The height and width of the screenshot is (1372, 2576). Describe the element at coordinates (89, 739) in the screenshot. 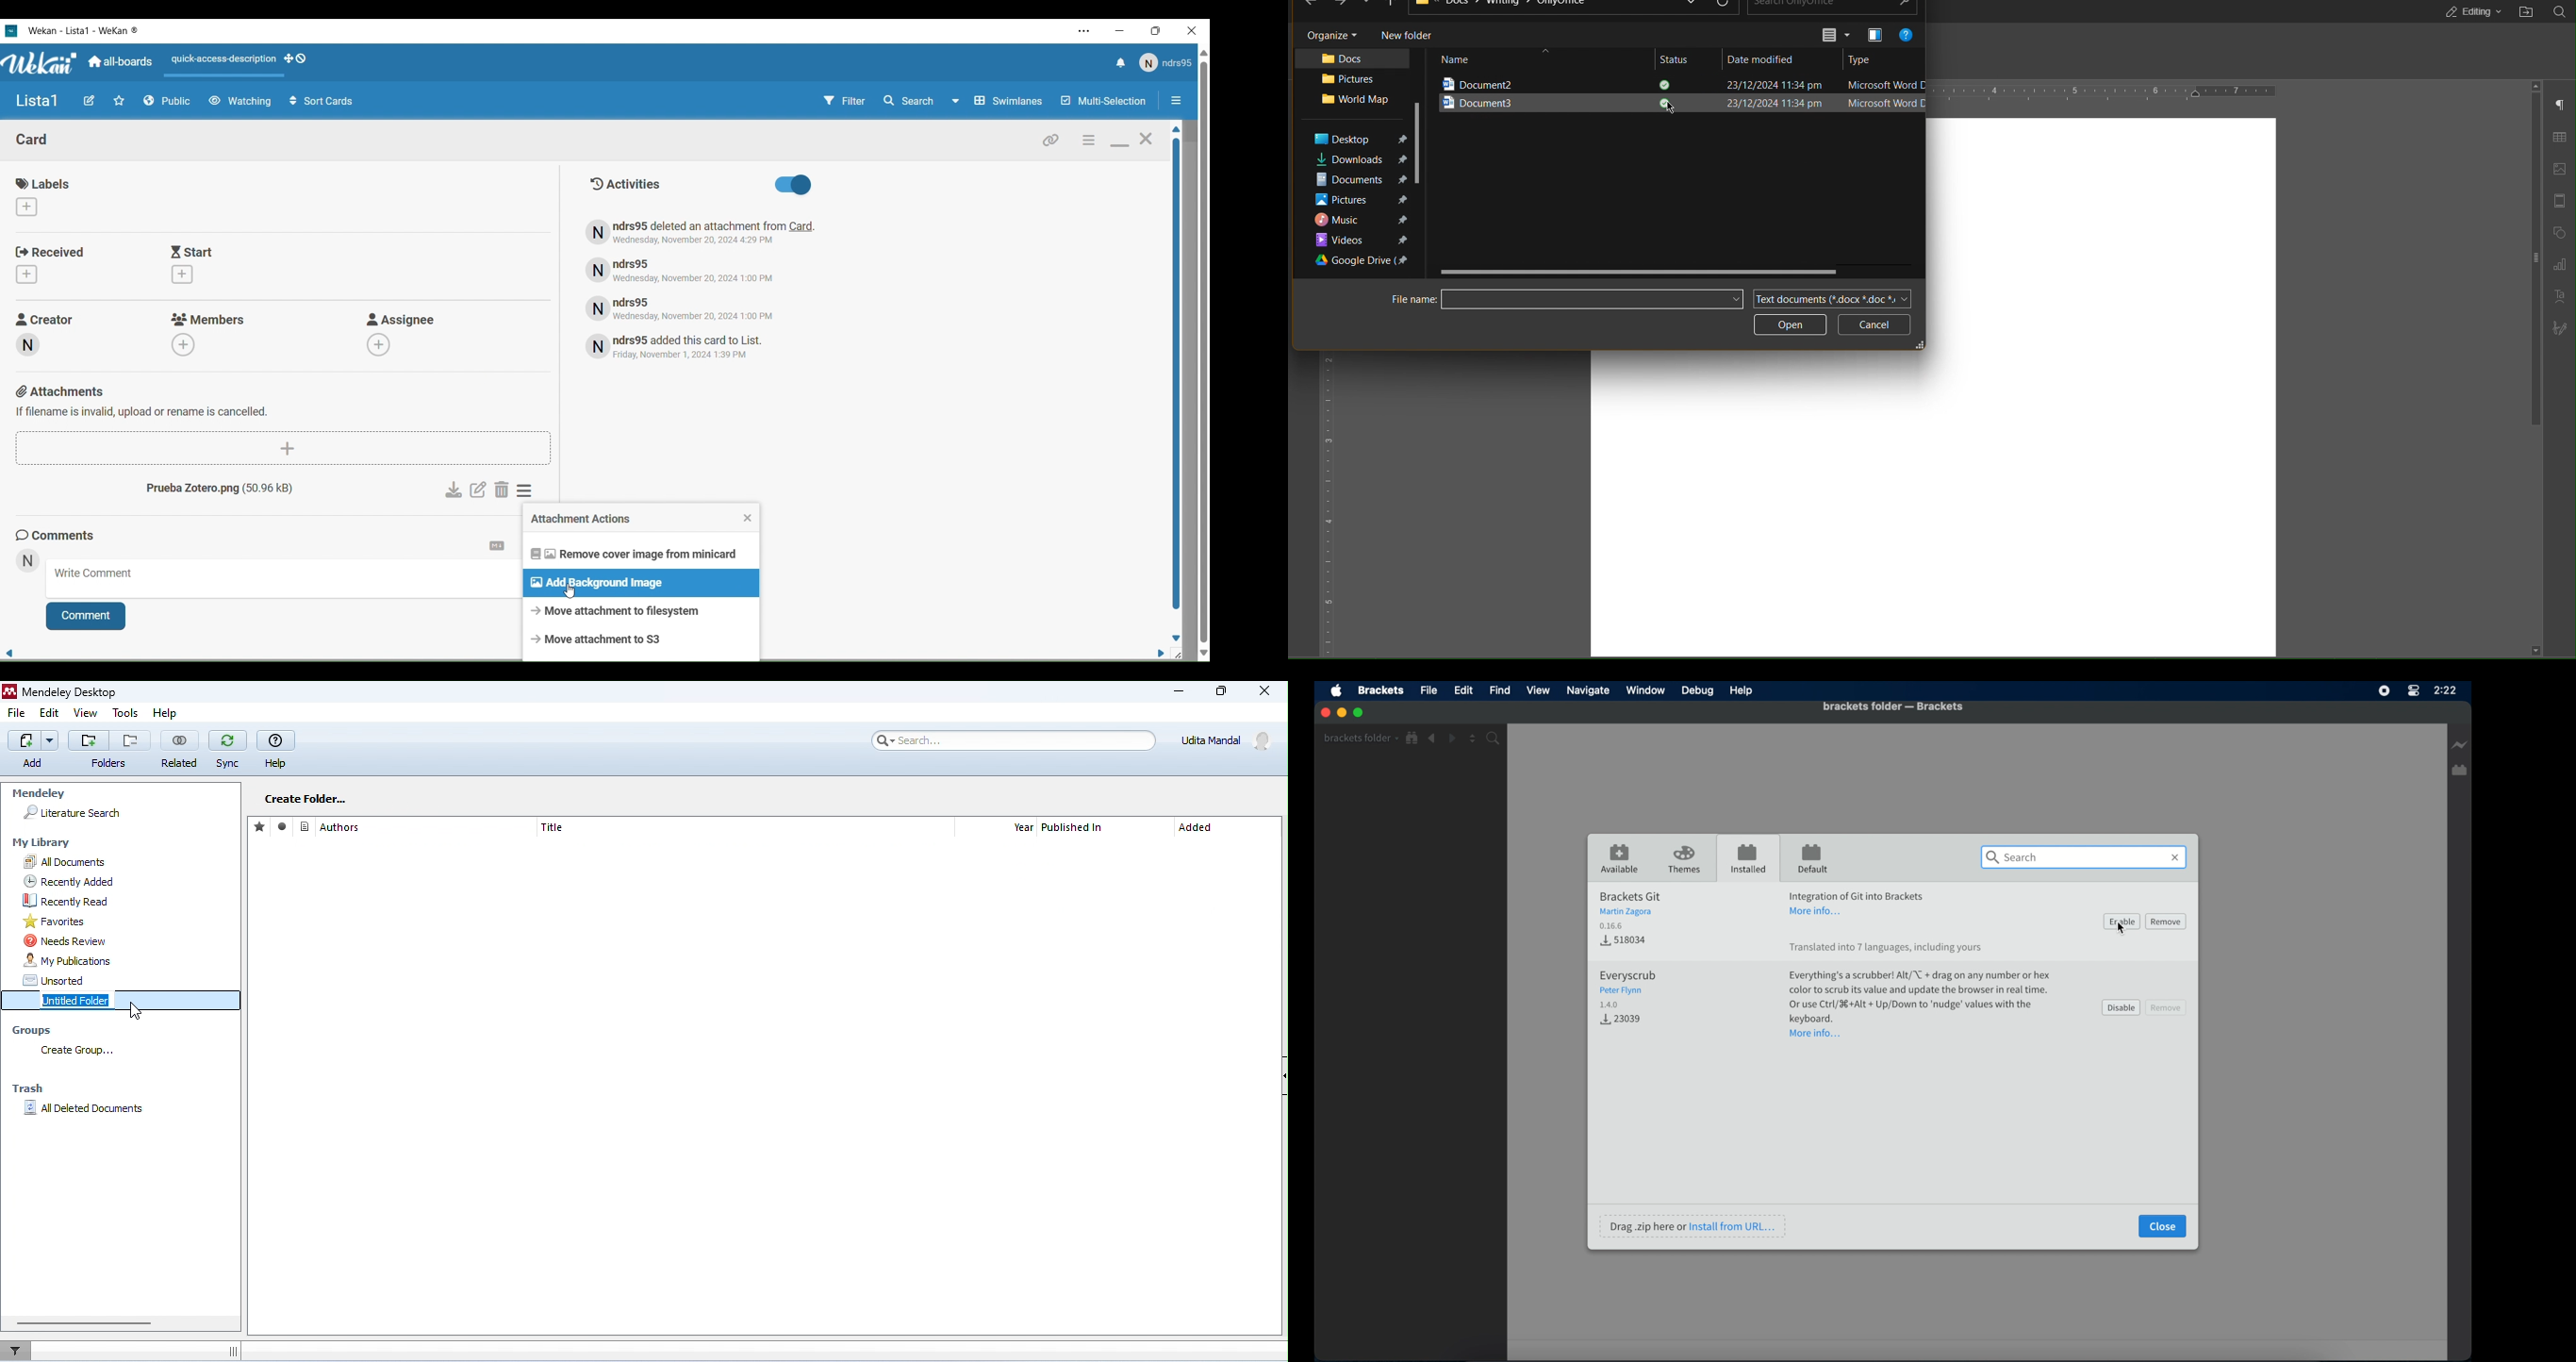

I see `add` at that location.